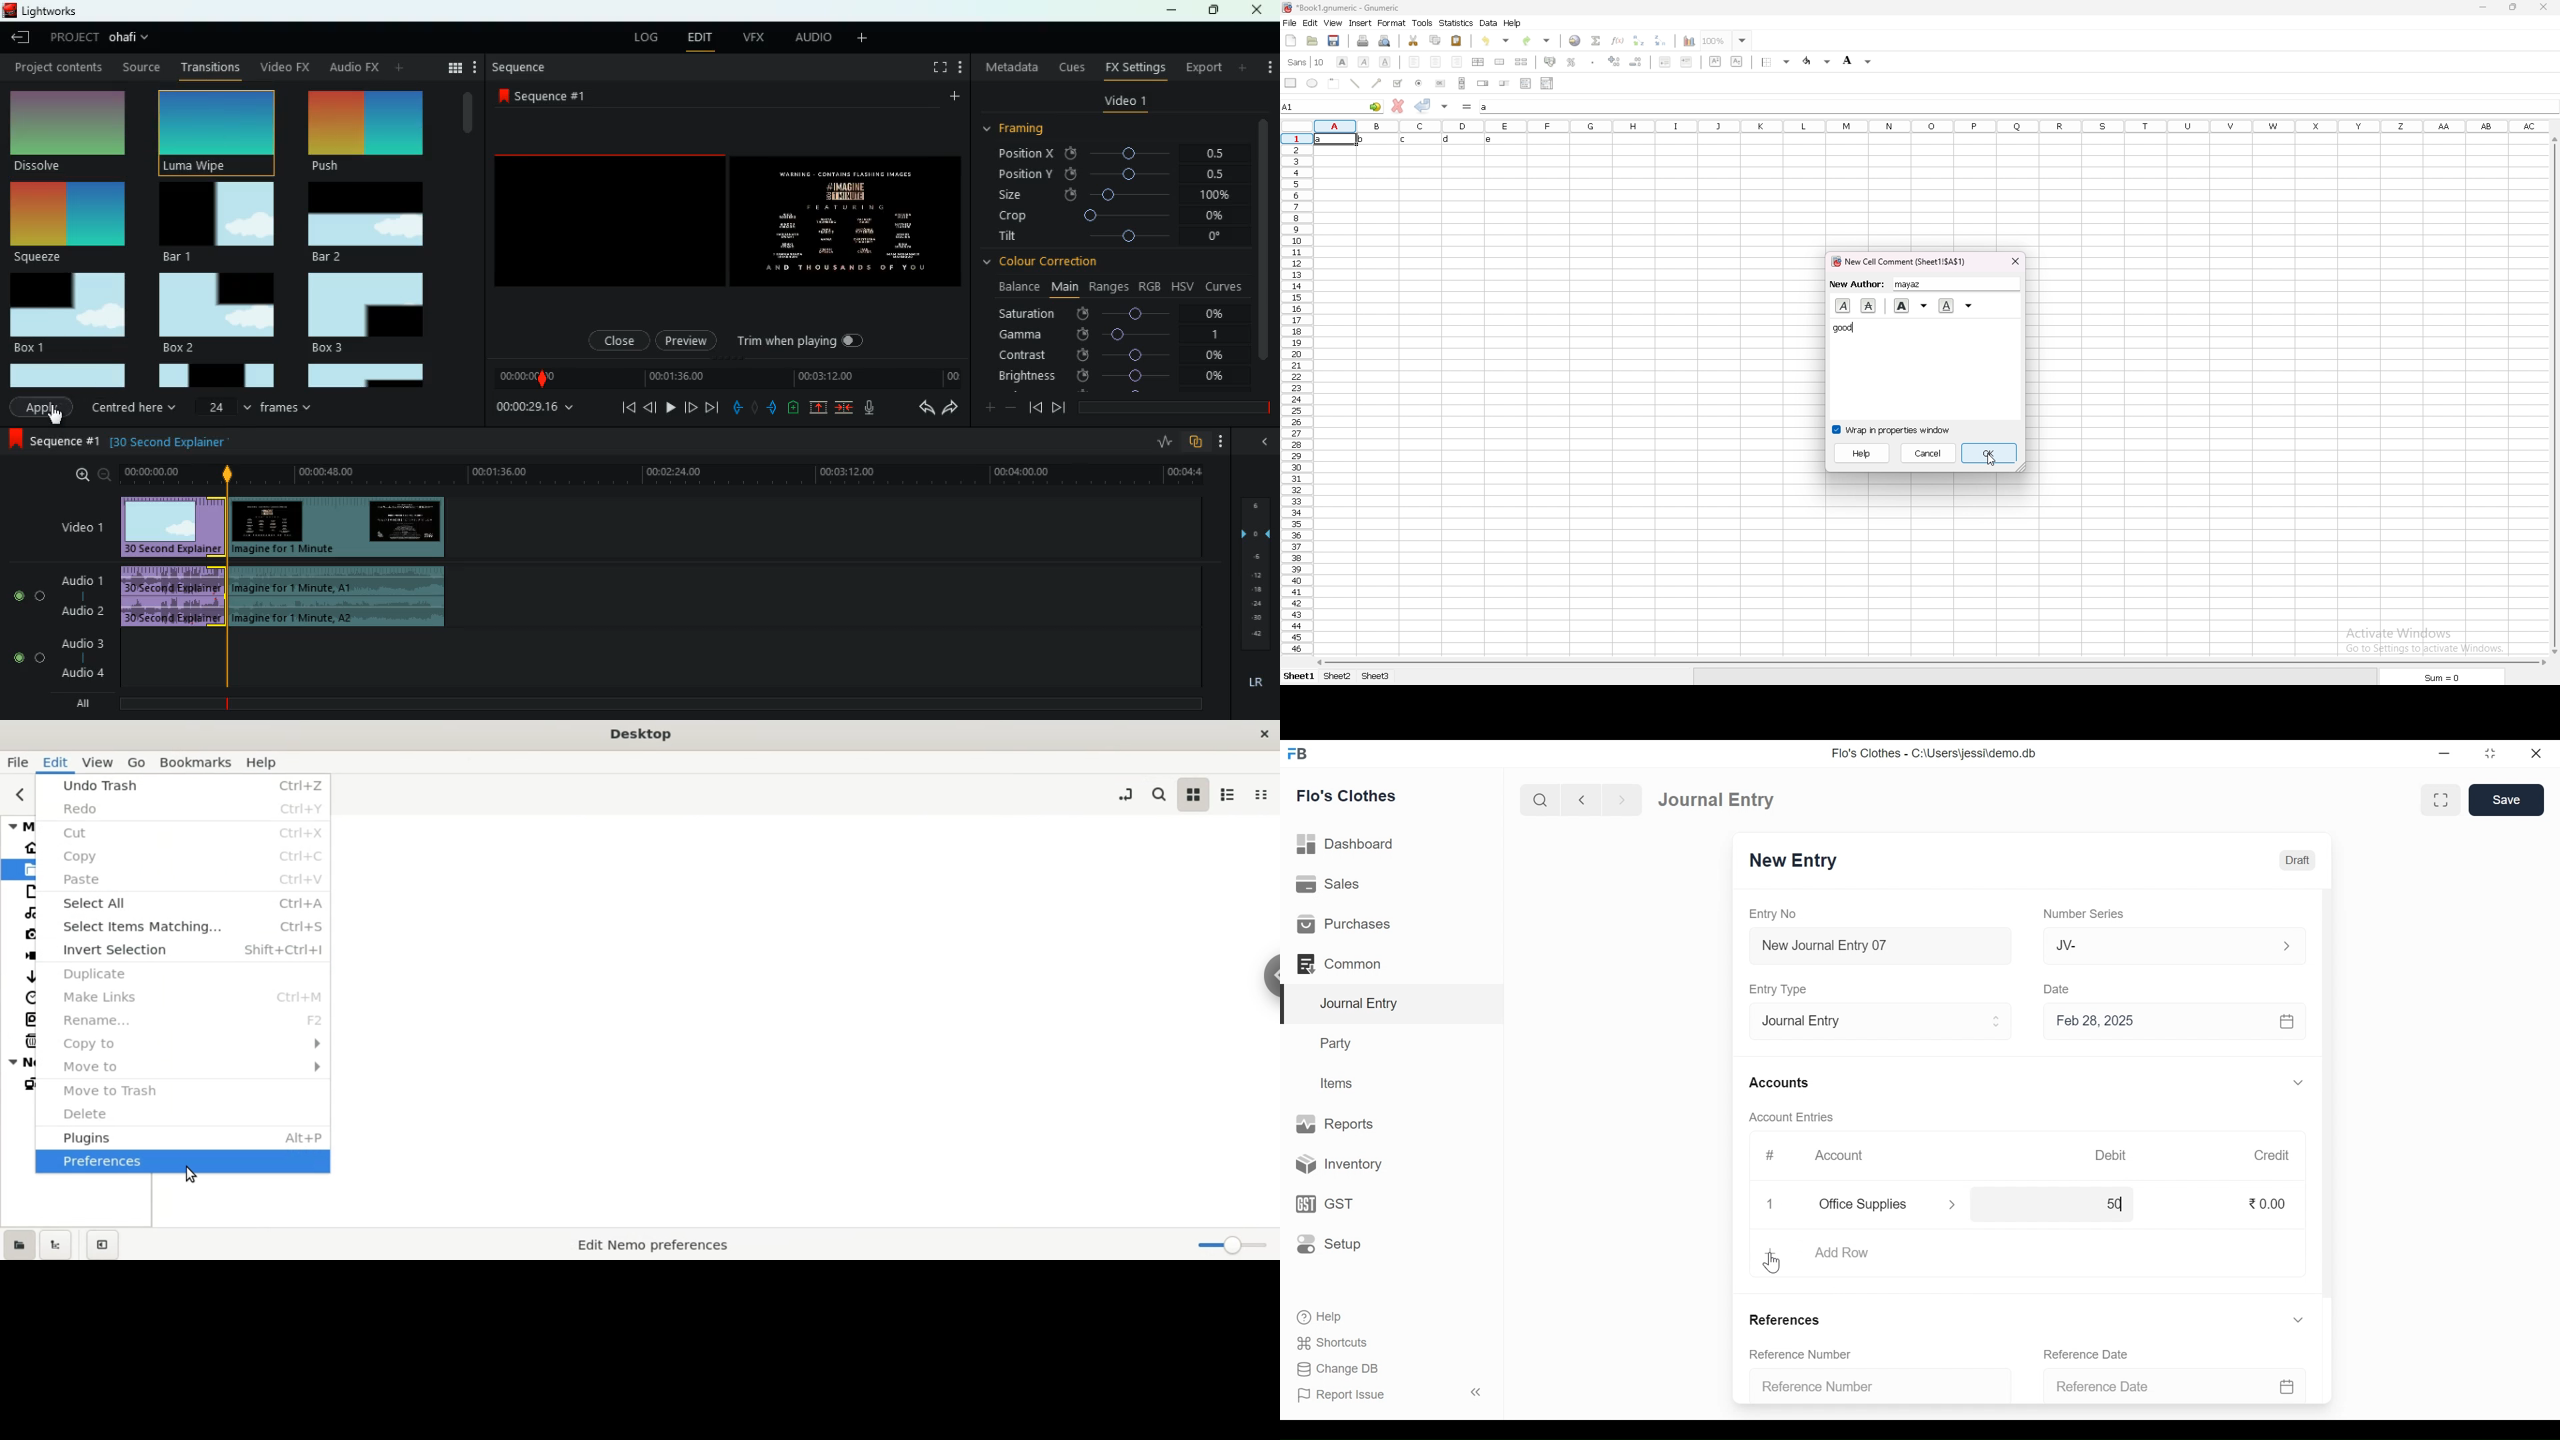 The image size is (2576, 1456). Describe the element at coordinates (1150, 285) in the screenshot. I see `rgb` at that location.